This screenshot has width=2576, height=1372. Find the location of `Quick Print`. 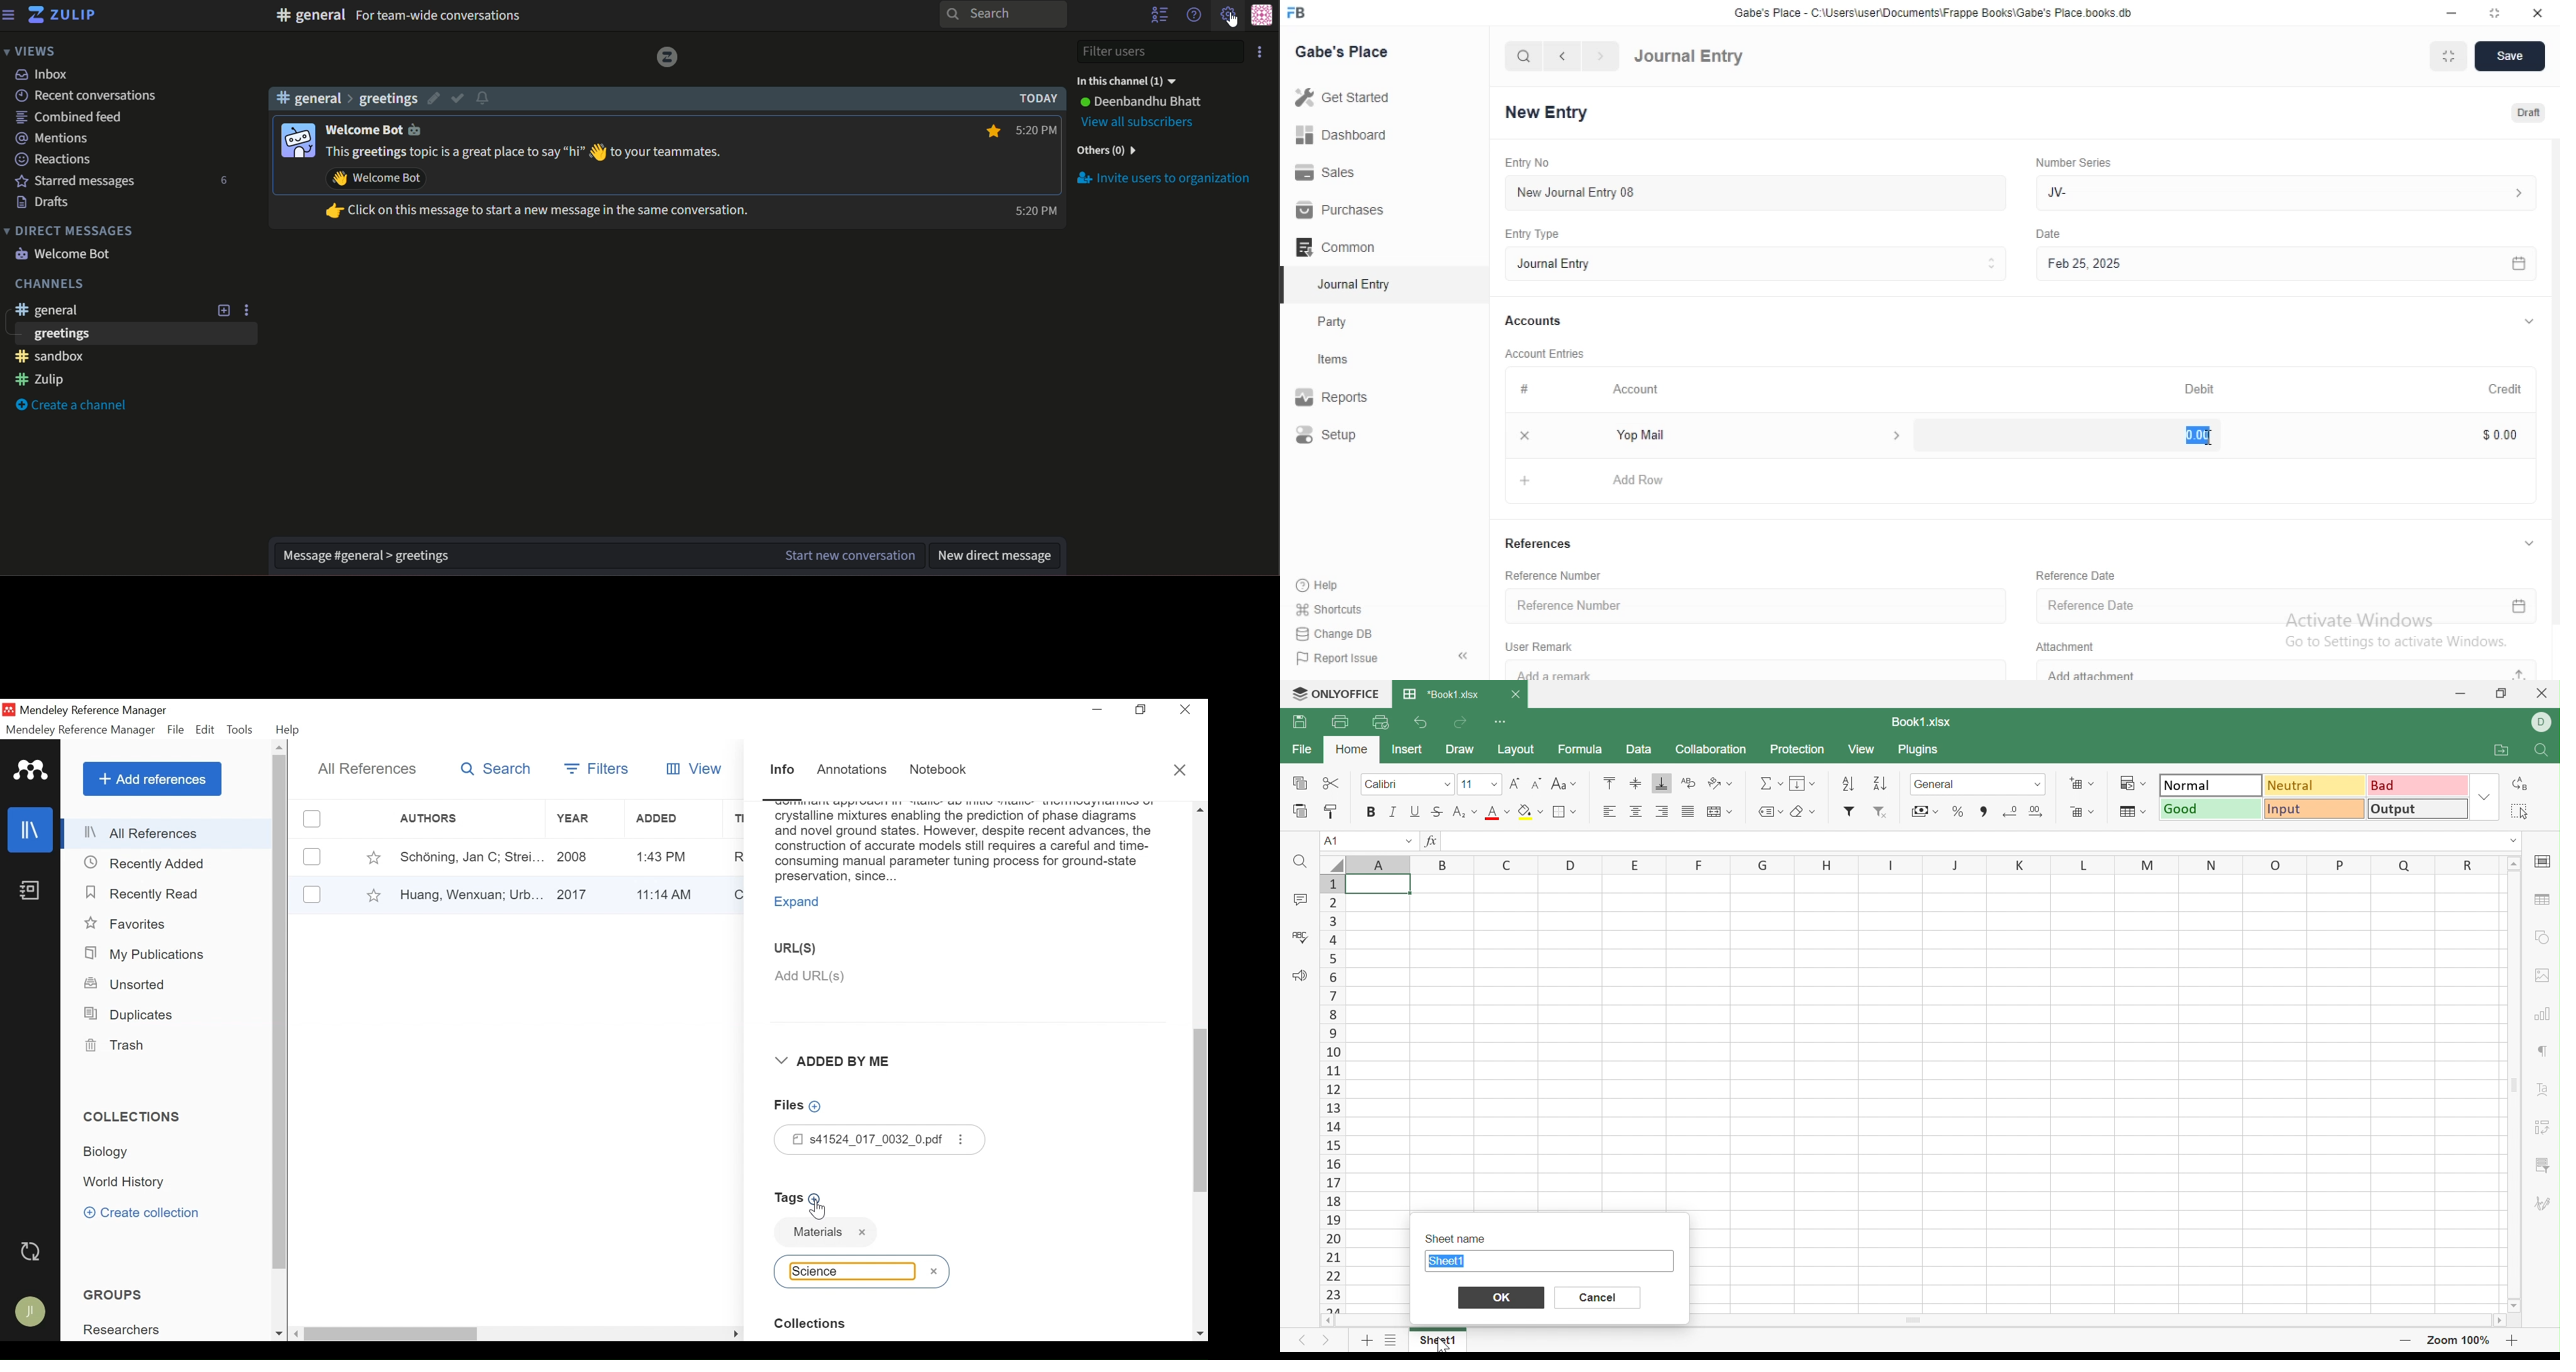

Quick Print is located at coordinates (1380, 724).